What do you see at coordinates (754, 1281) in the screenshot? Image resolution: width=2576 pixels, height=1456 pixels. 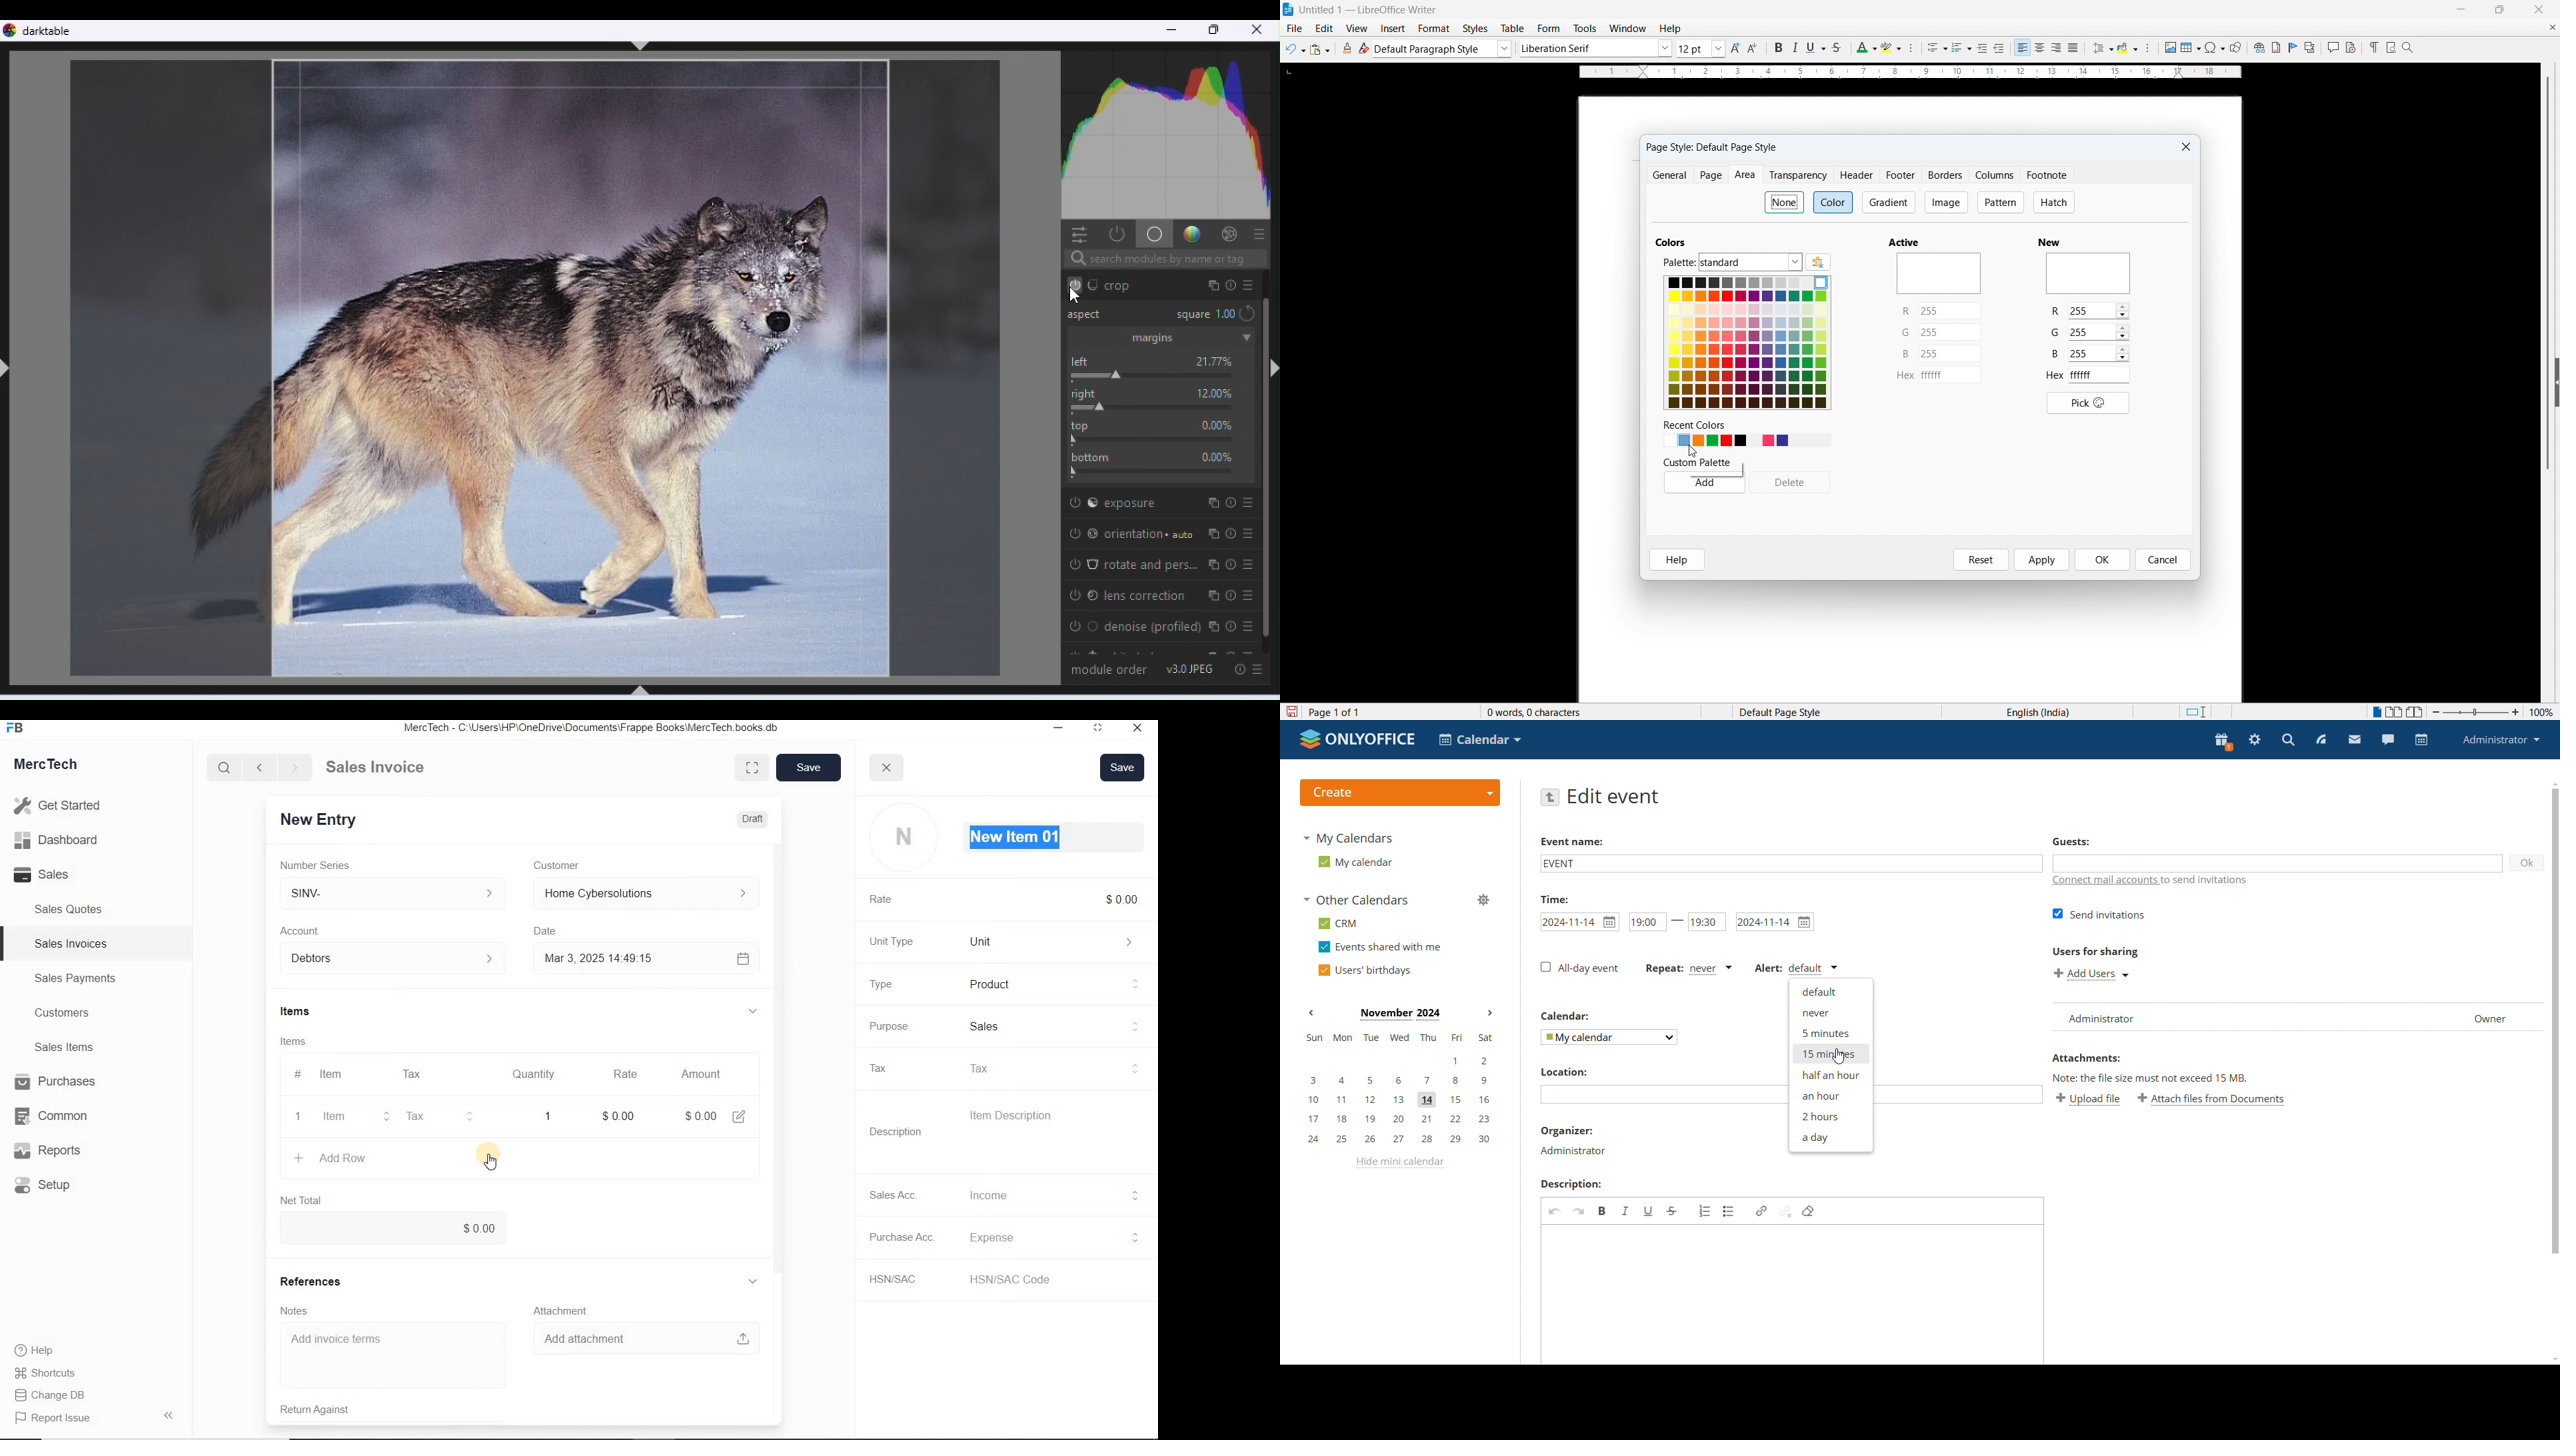 I see `hide sub menu` at bounding box center [754, 1281].